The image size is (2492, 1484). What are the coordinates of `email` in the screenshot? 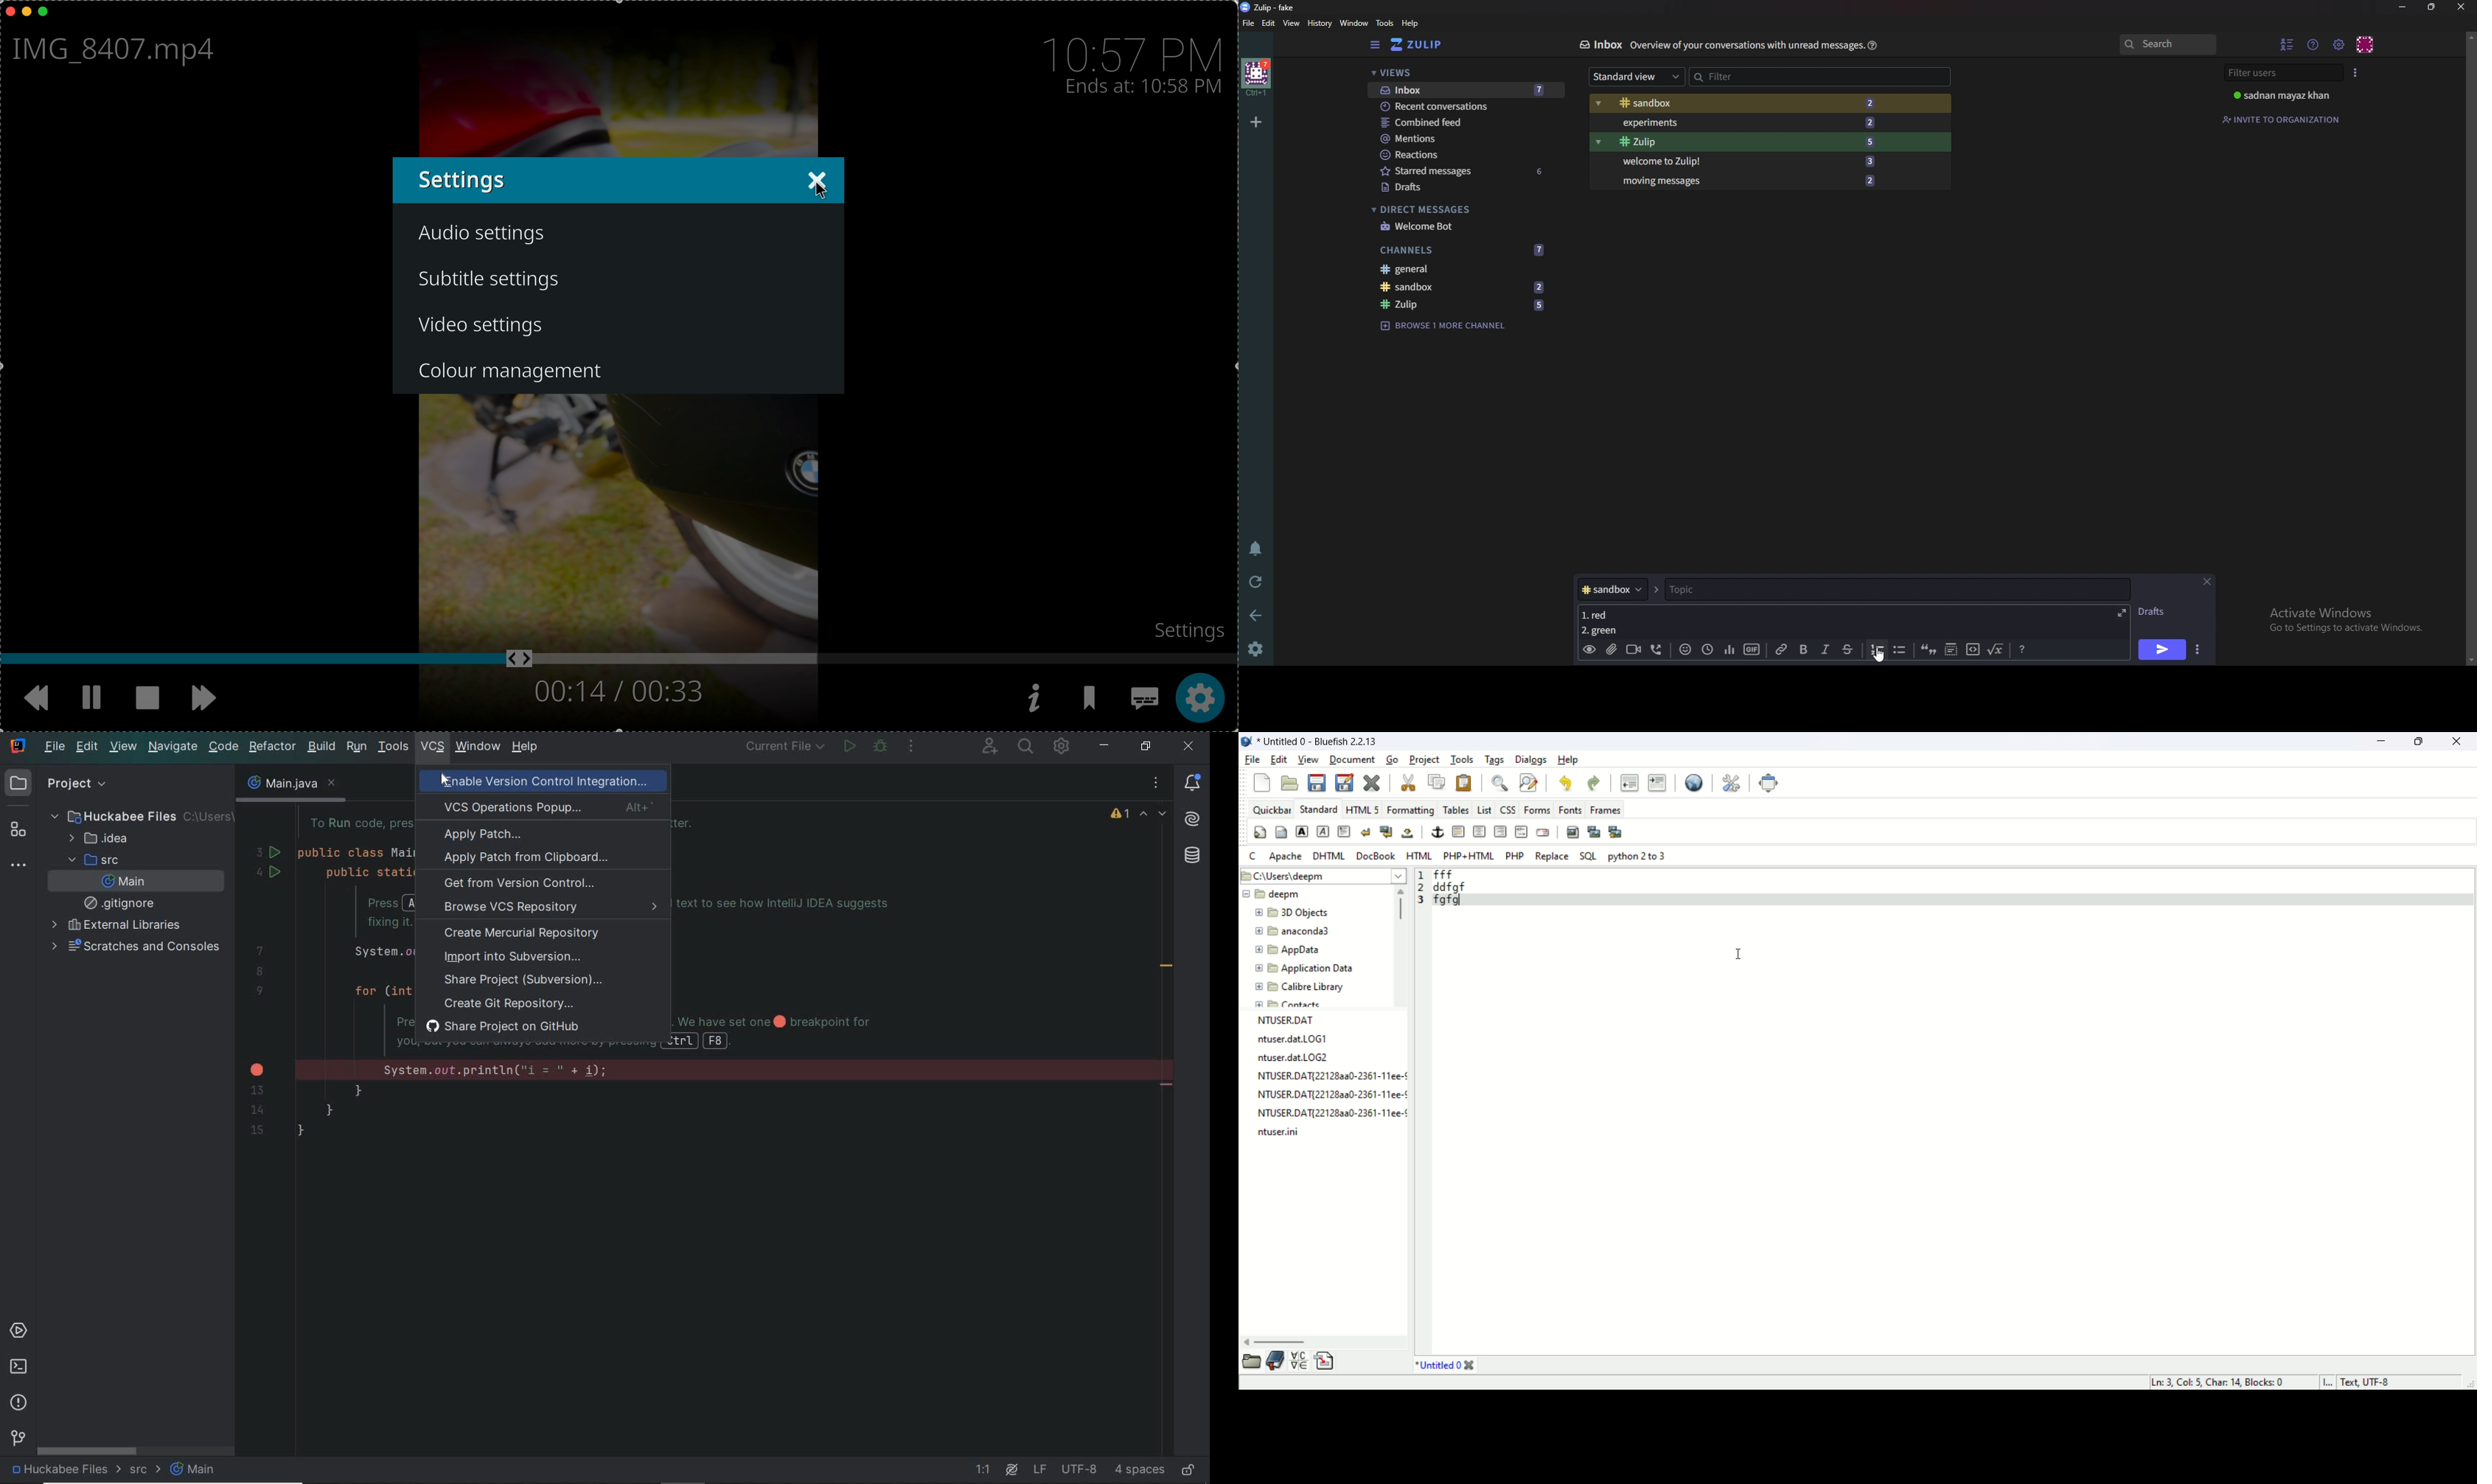 It's located at (1543, 832).